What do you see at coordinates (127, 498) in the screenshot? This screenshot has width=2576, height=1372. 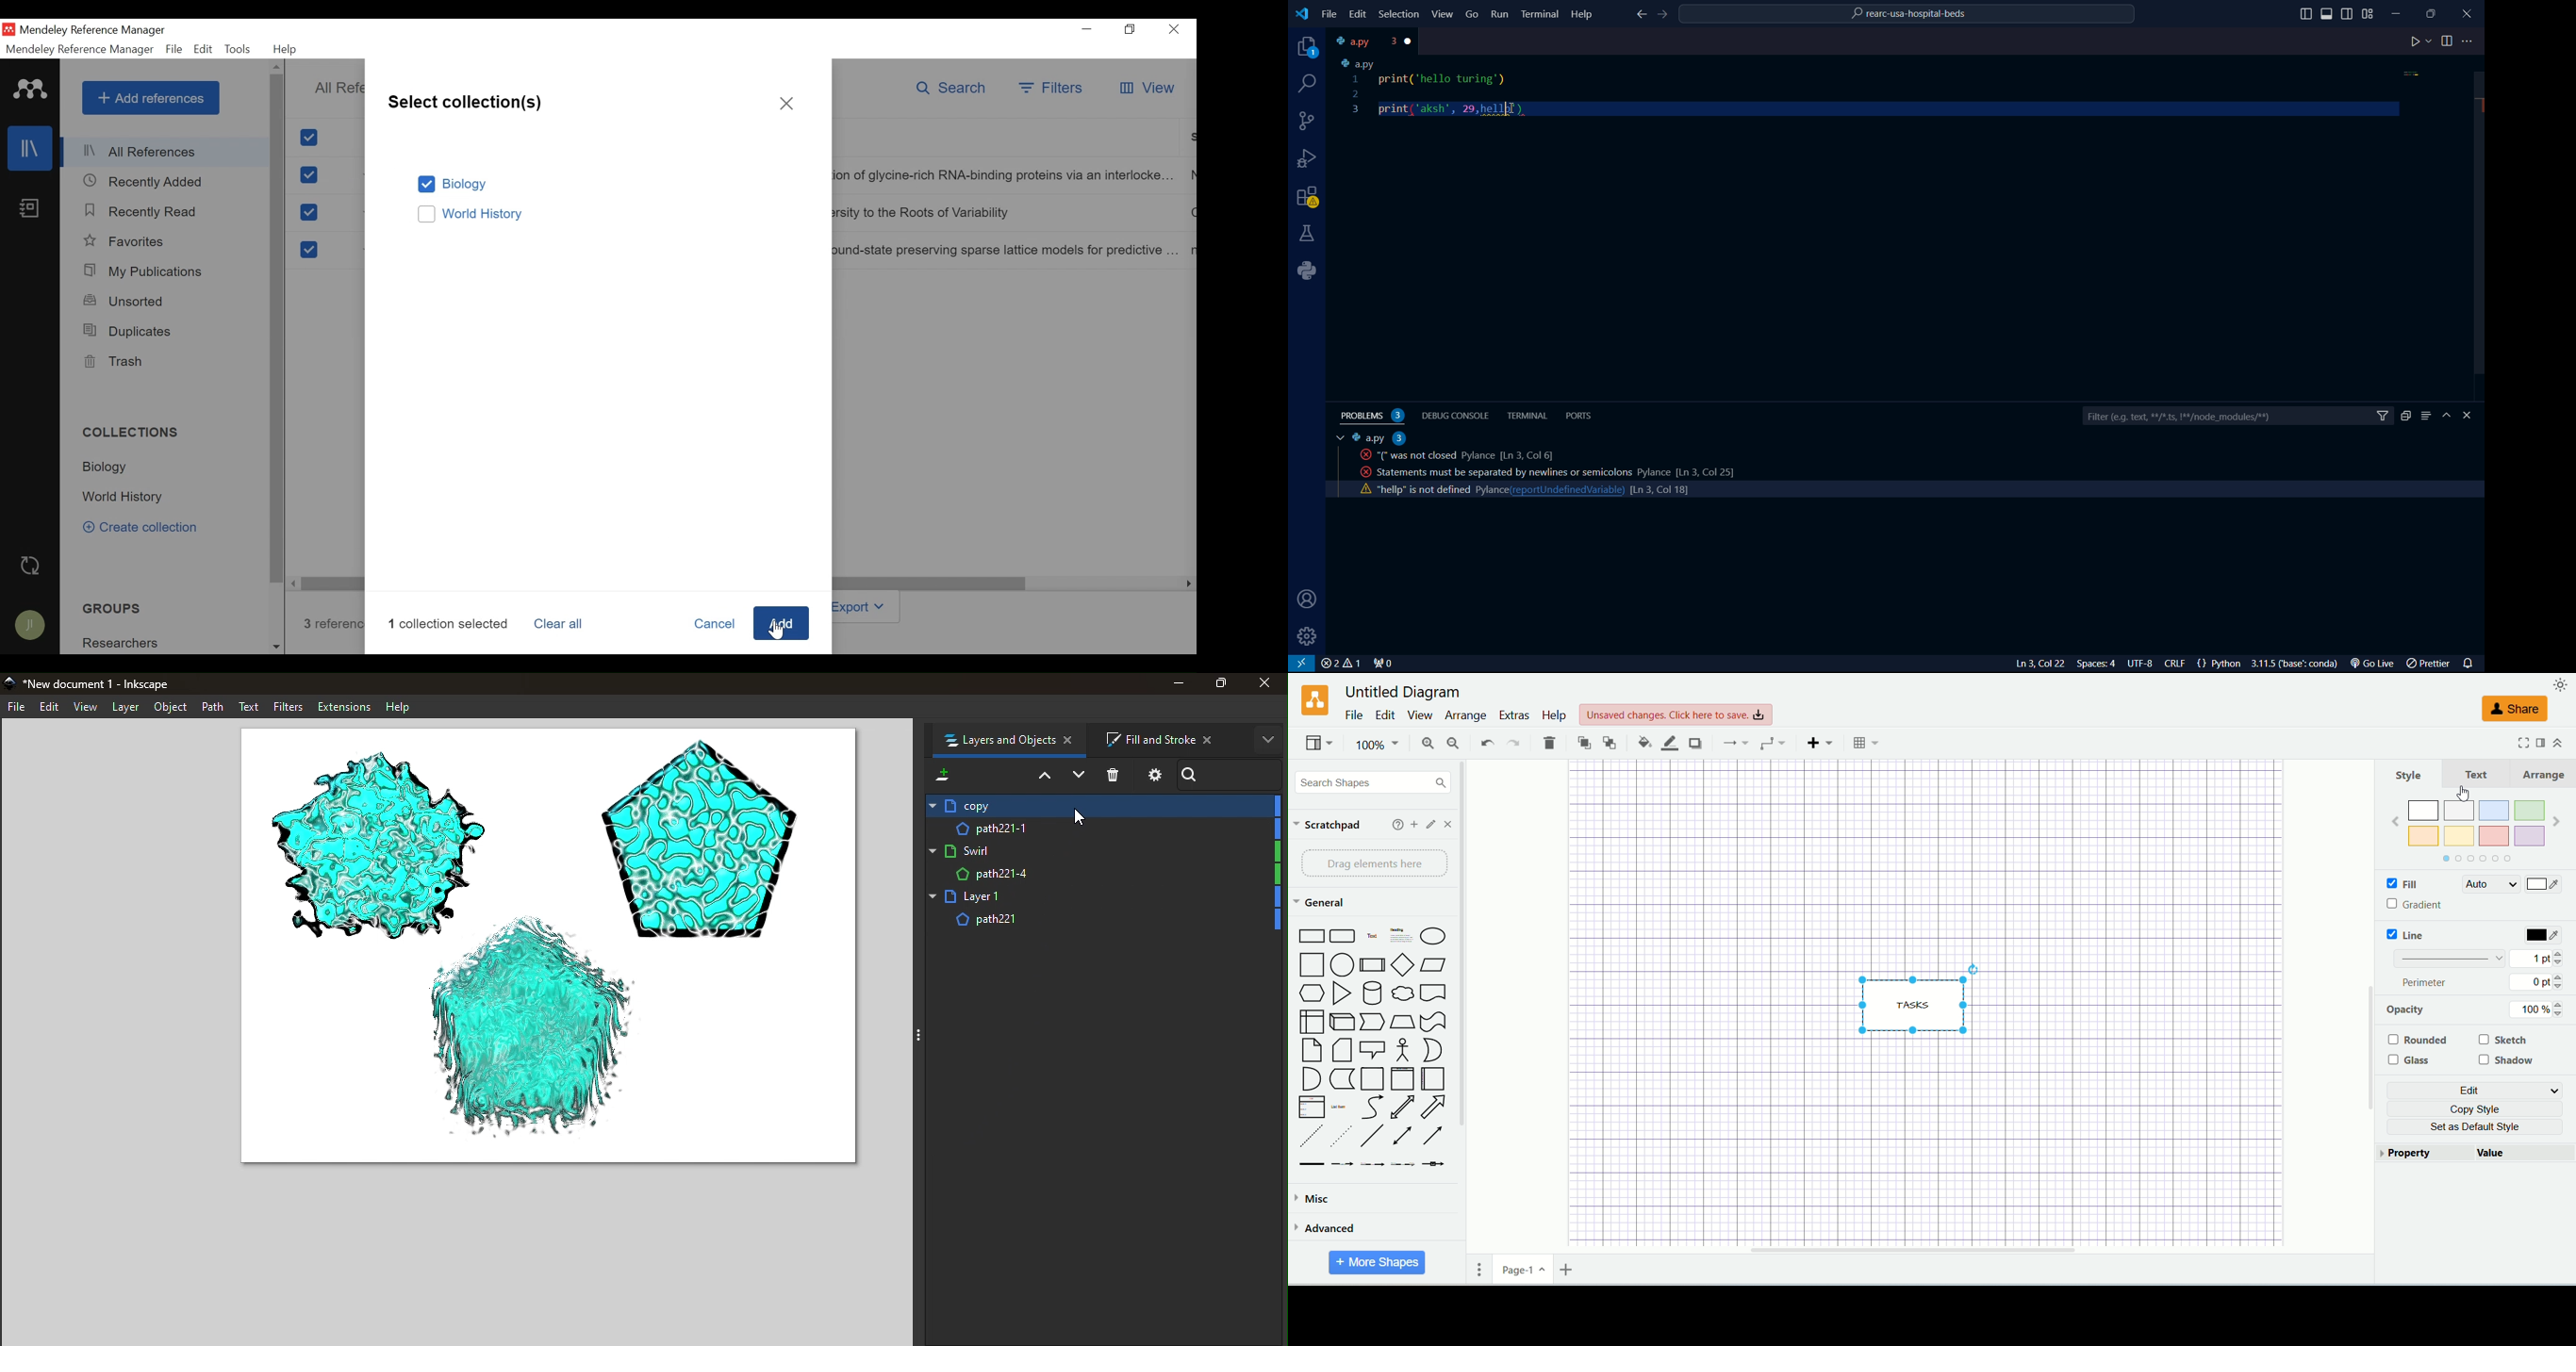 I see `Collection` at bounding box center [127, 498].